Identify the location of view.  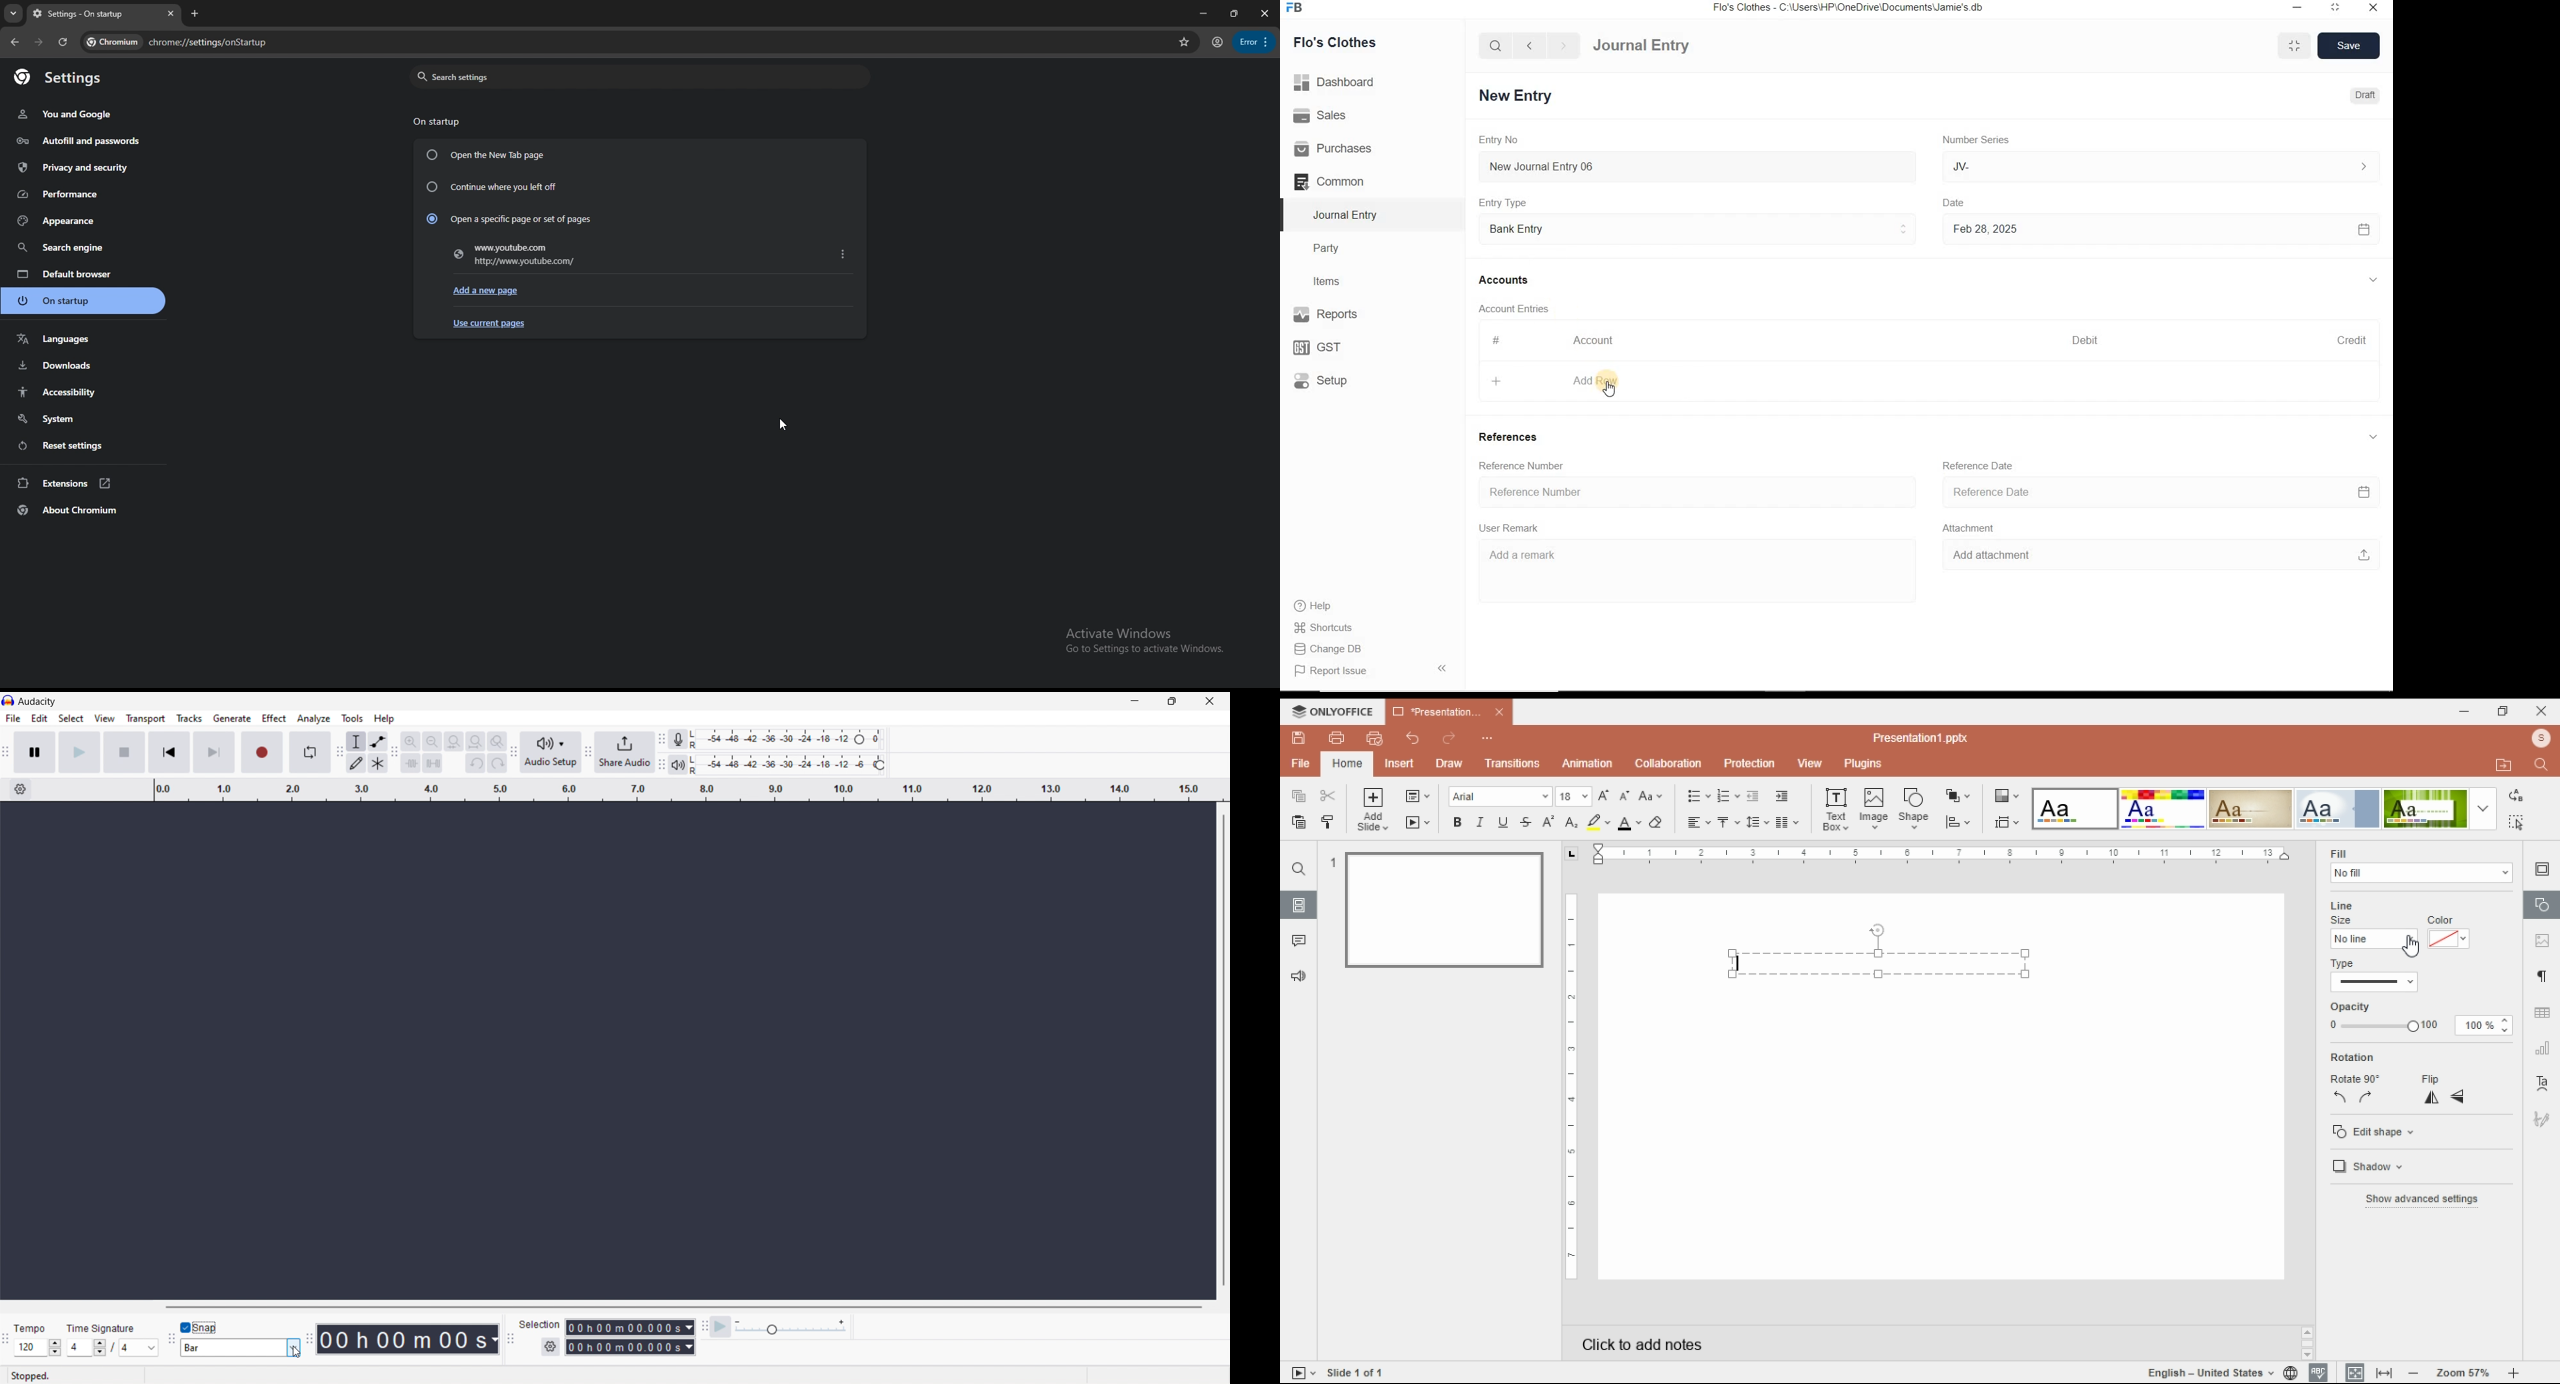
(104, 718).